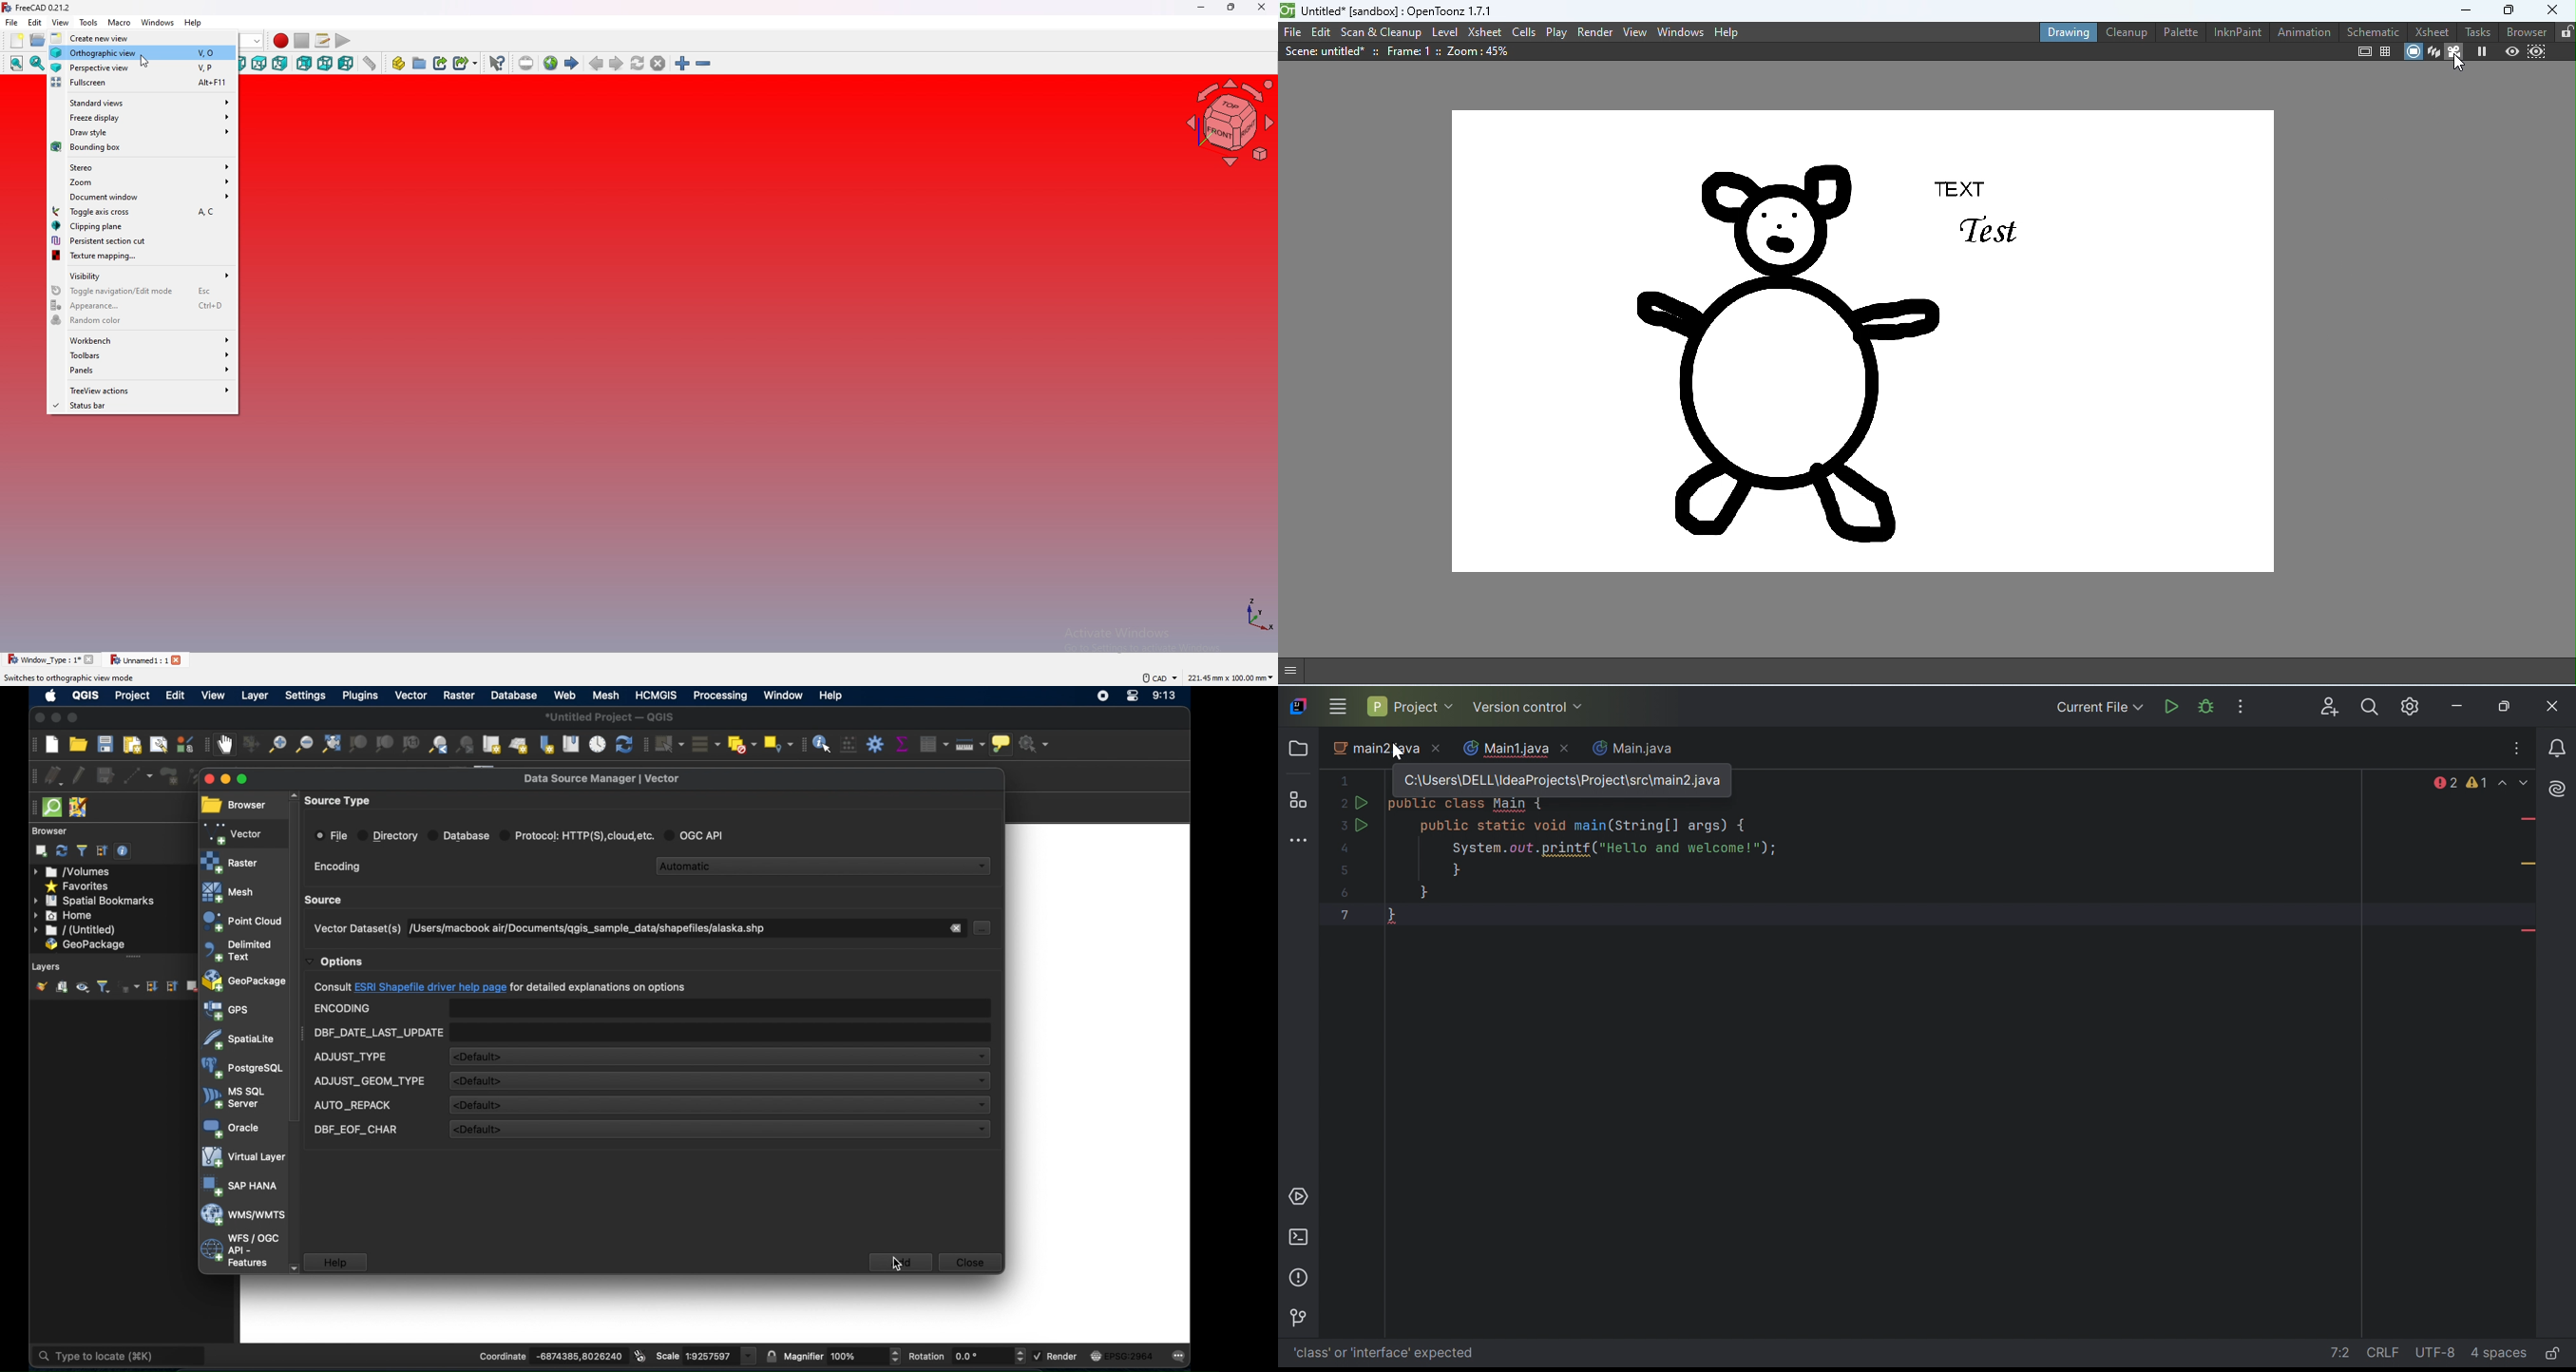 The image size is (2576, 1372). I want to click on scale, so click(706, 1355).